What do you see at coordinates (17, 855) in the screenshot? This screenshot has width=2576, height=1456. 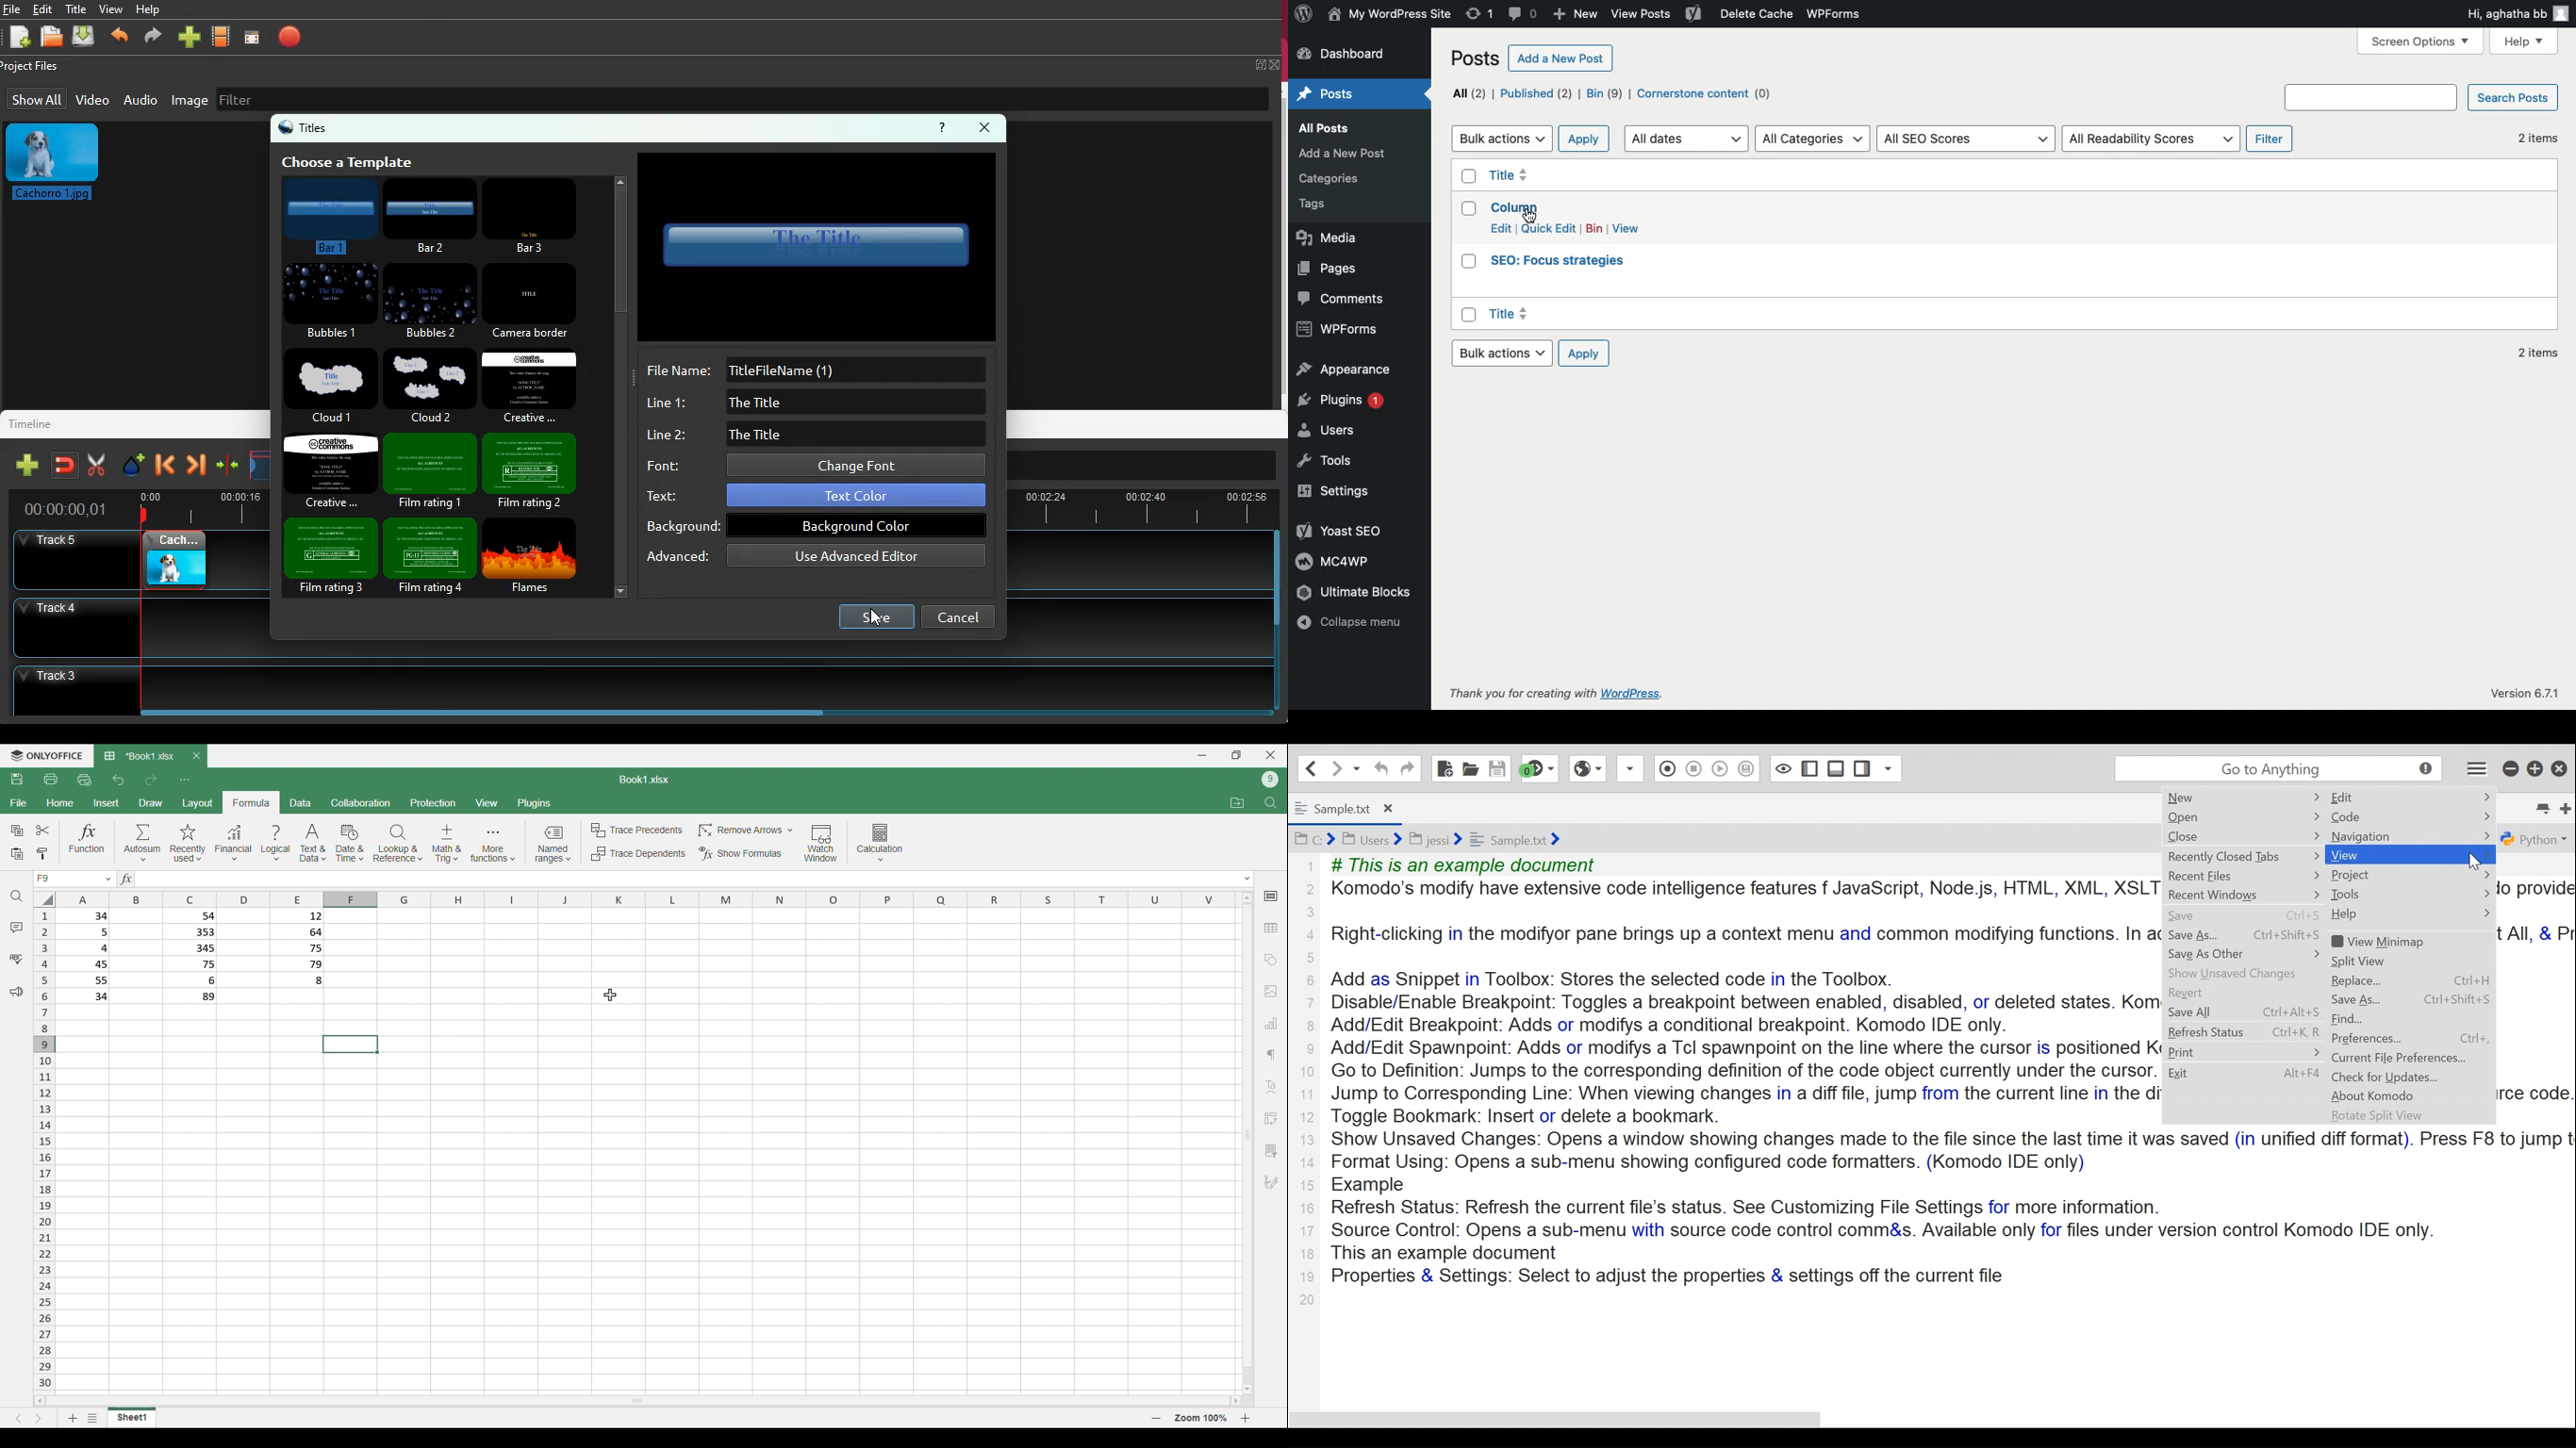 I see `Paste` at bounding box center [17, 855].